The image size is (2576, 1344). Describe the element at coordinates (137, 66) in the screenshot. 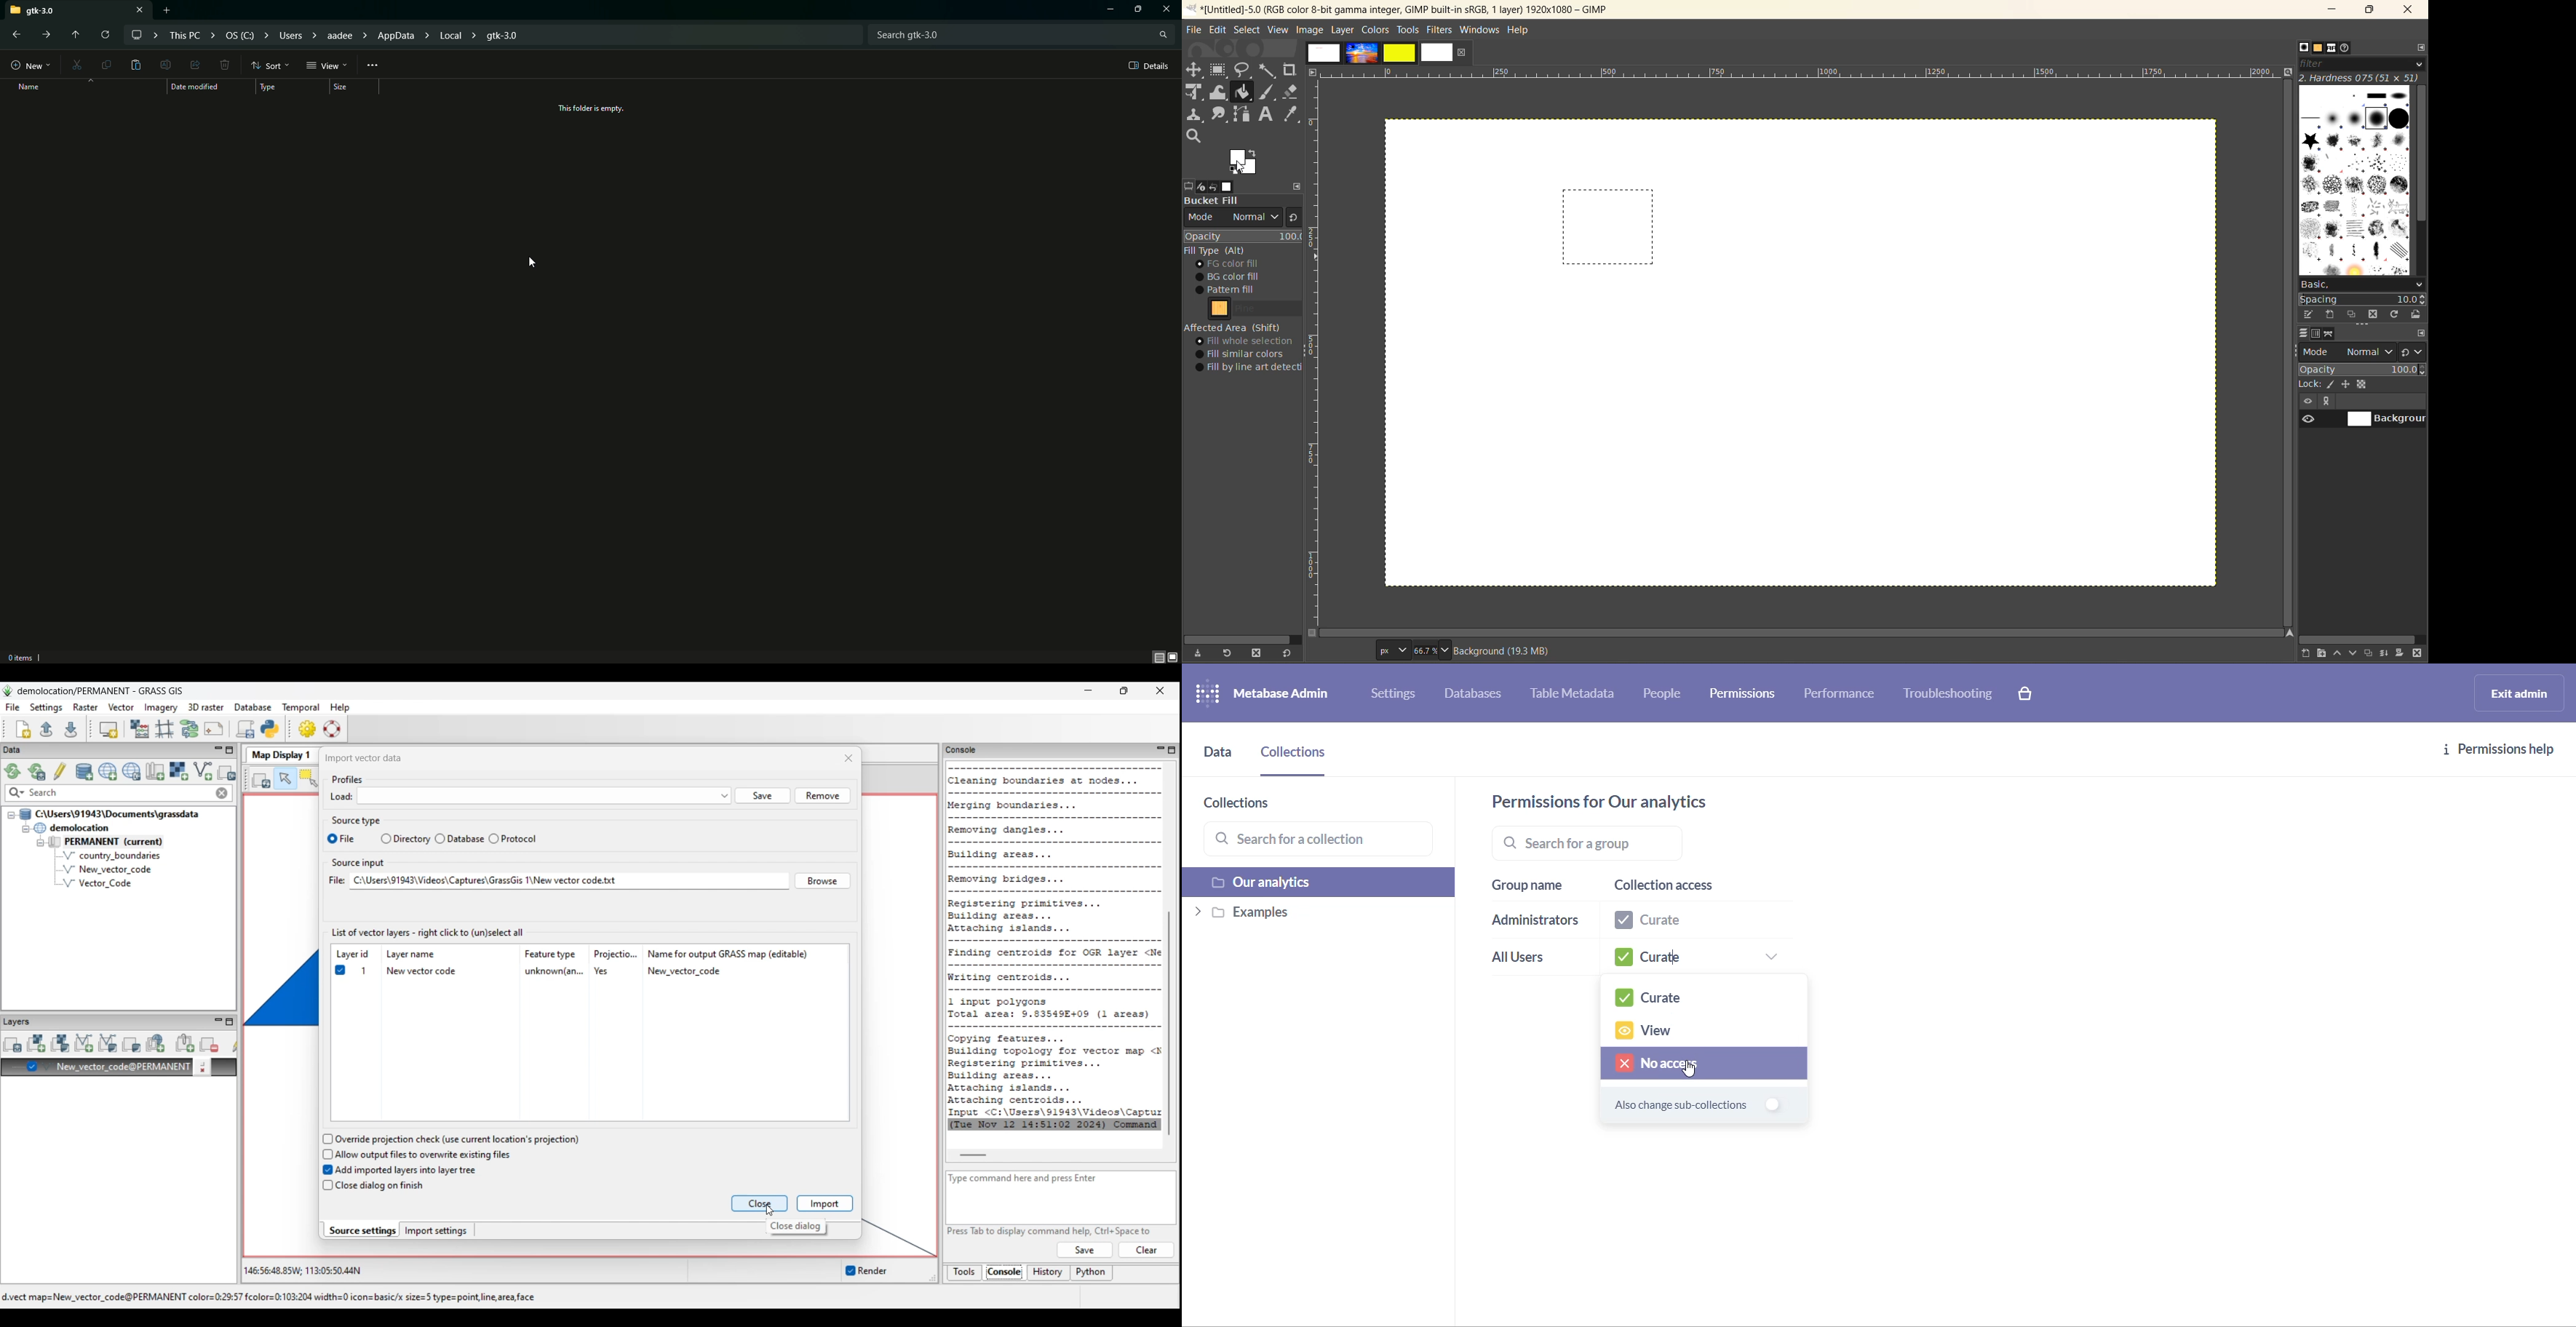

I see `Paste` at that location.